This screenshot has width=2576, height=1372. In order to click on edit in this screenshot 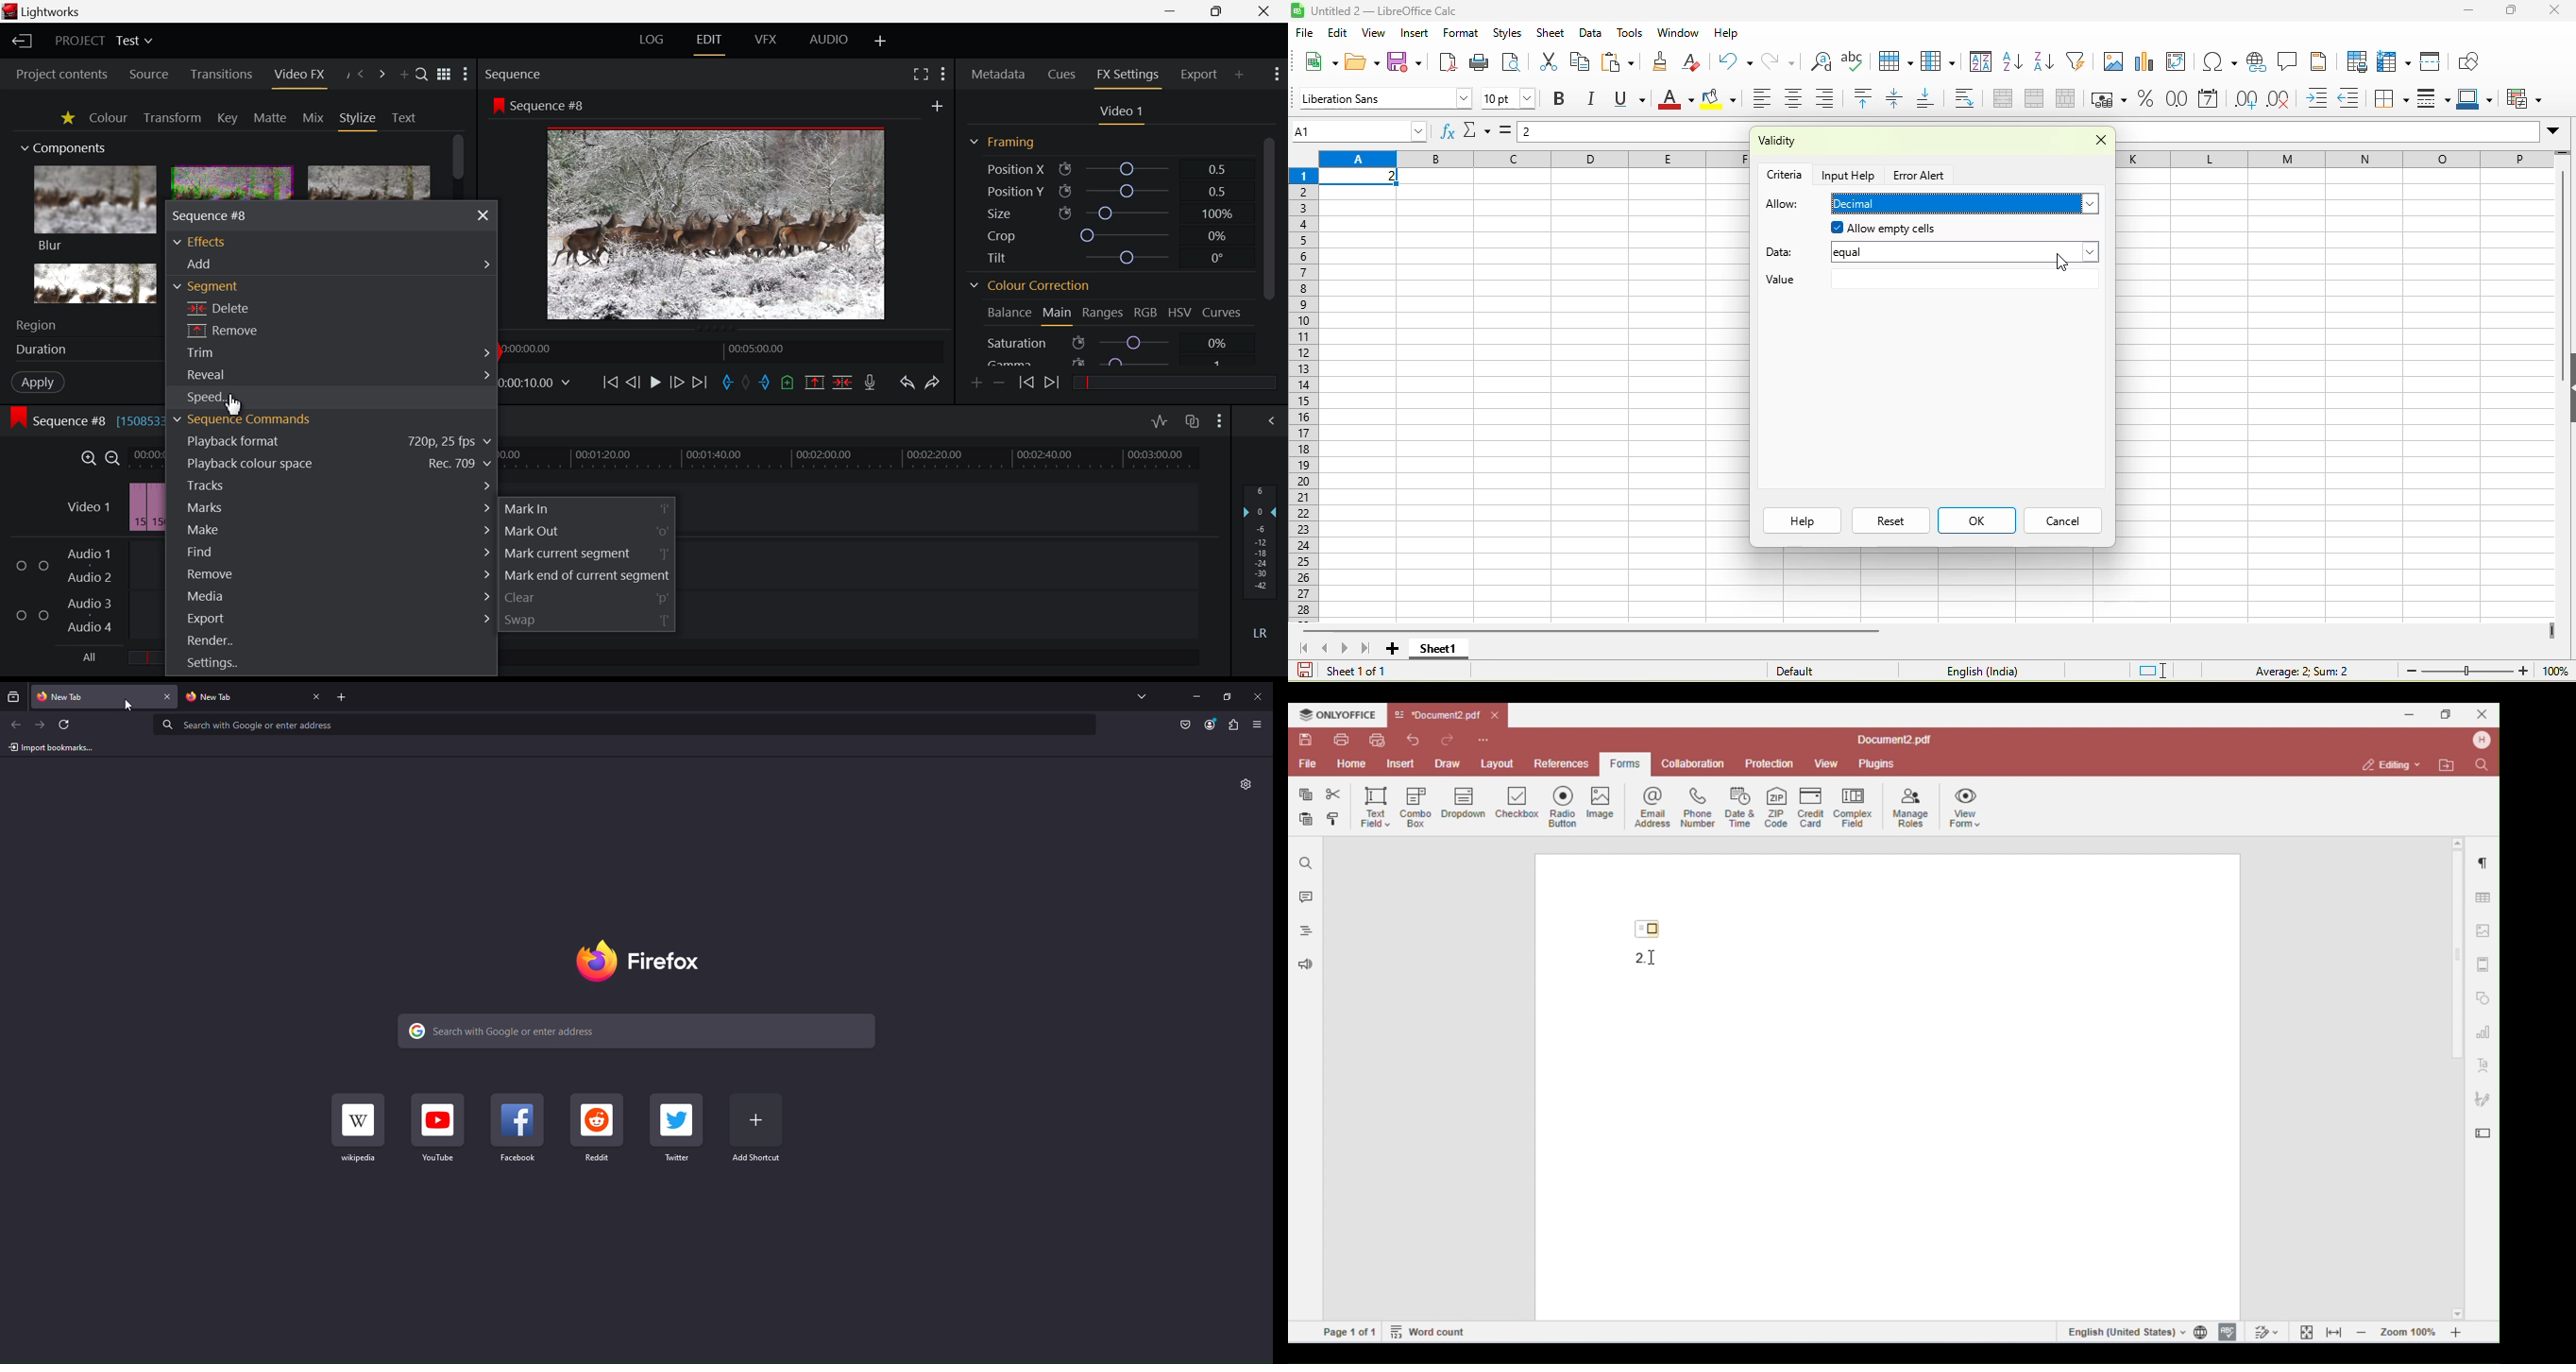, I will do `click(1338, 32)`.